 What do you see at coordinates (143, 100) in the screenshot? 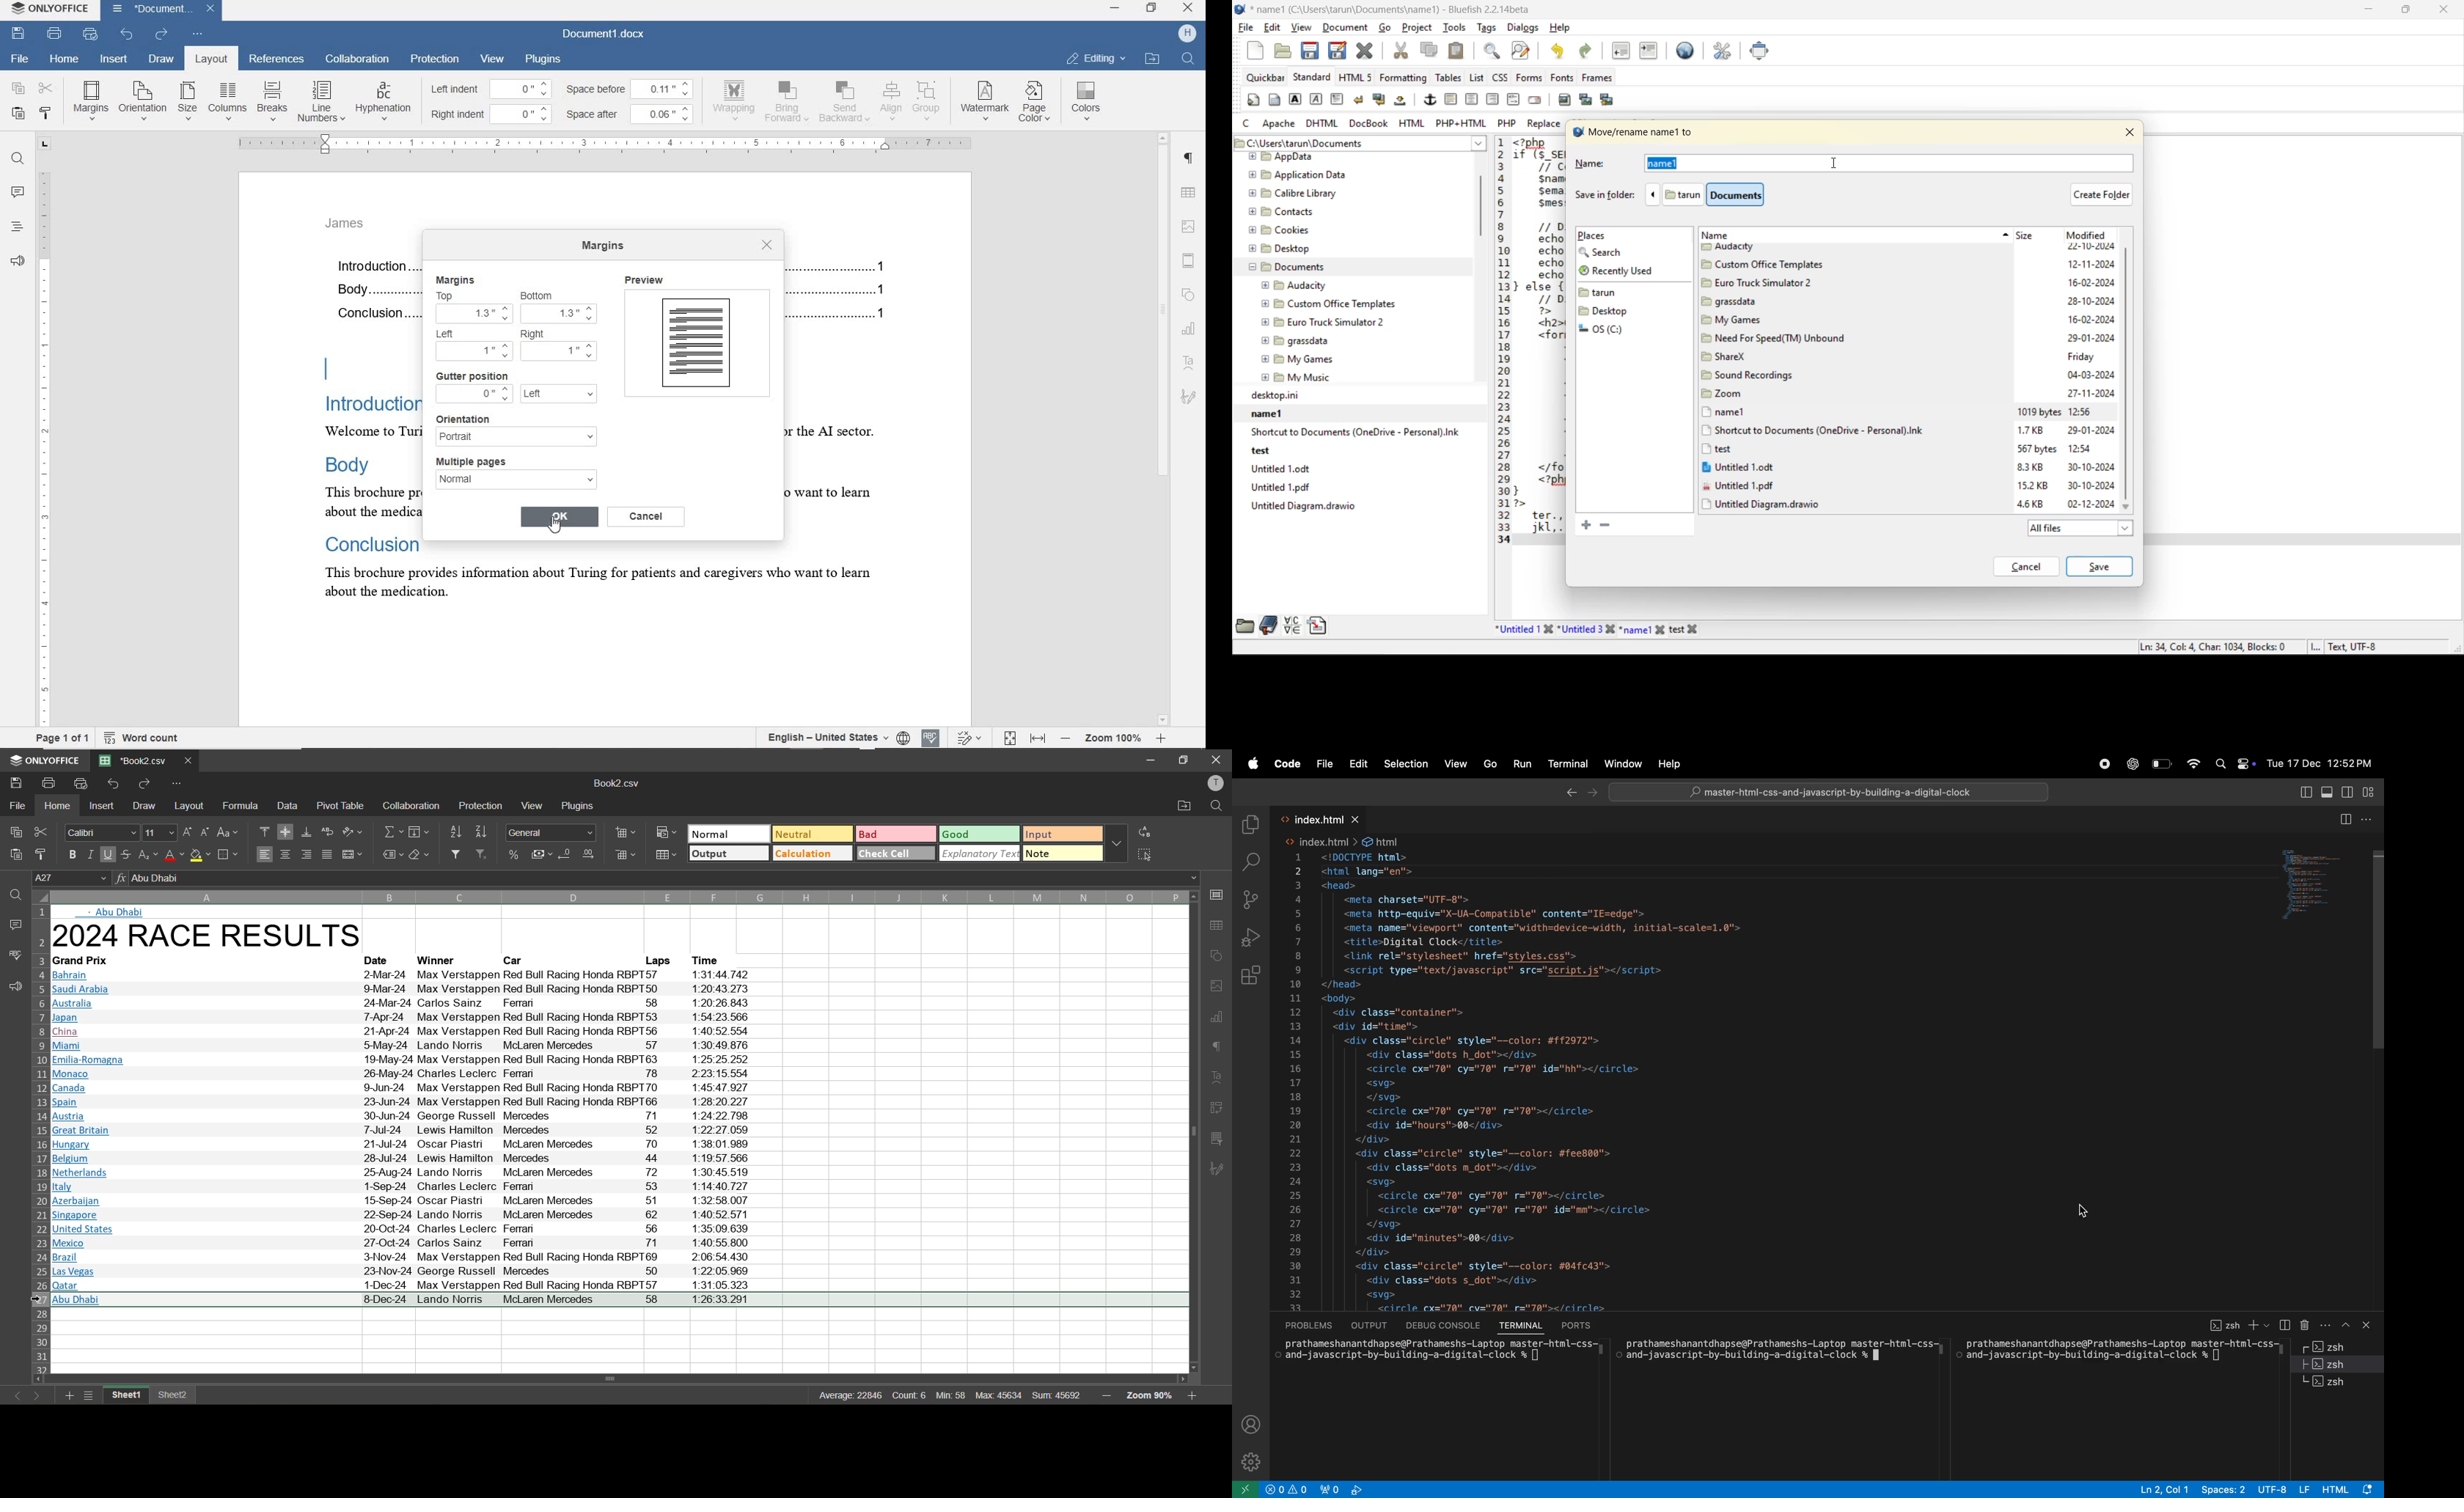
I see `orientation` at bounding box center [143, 100].